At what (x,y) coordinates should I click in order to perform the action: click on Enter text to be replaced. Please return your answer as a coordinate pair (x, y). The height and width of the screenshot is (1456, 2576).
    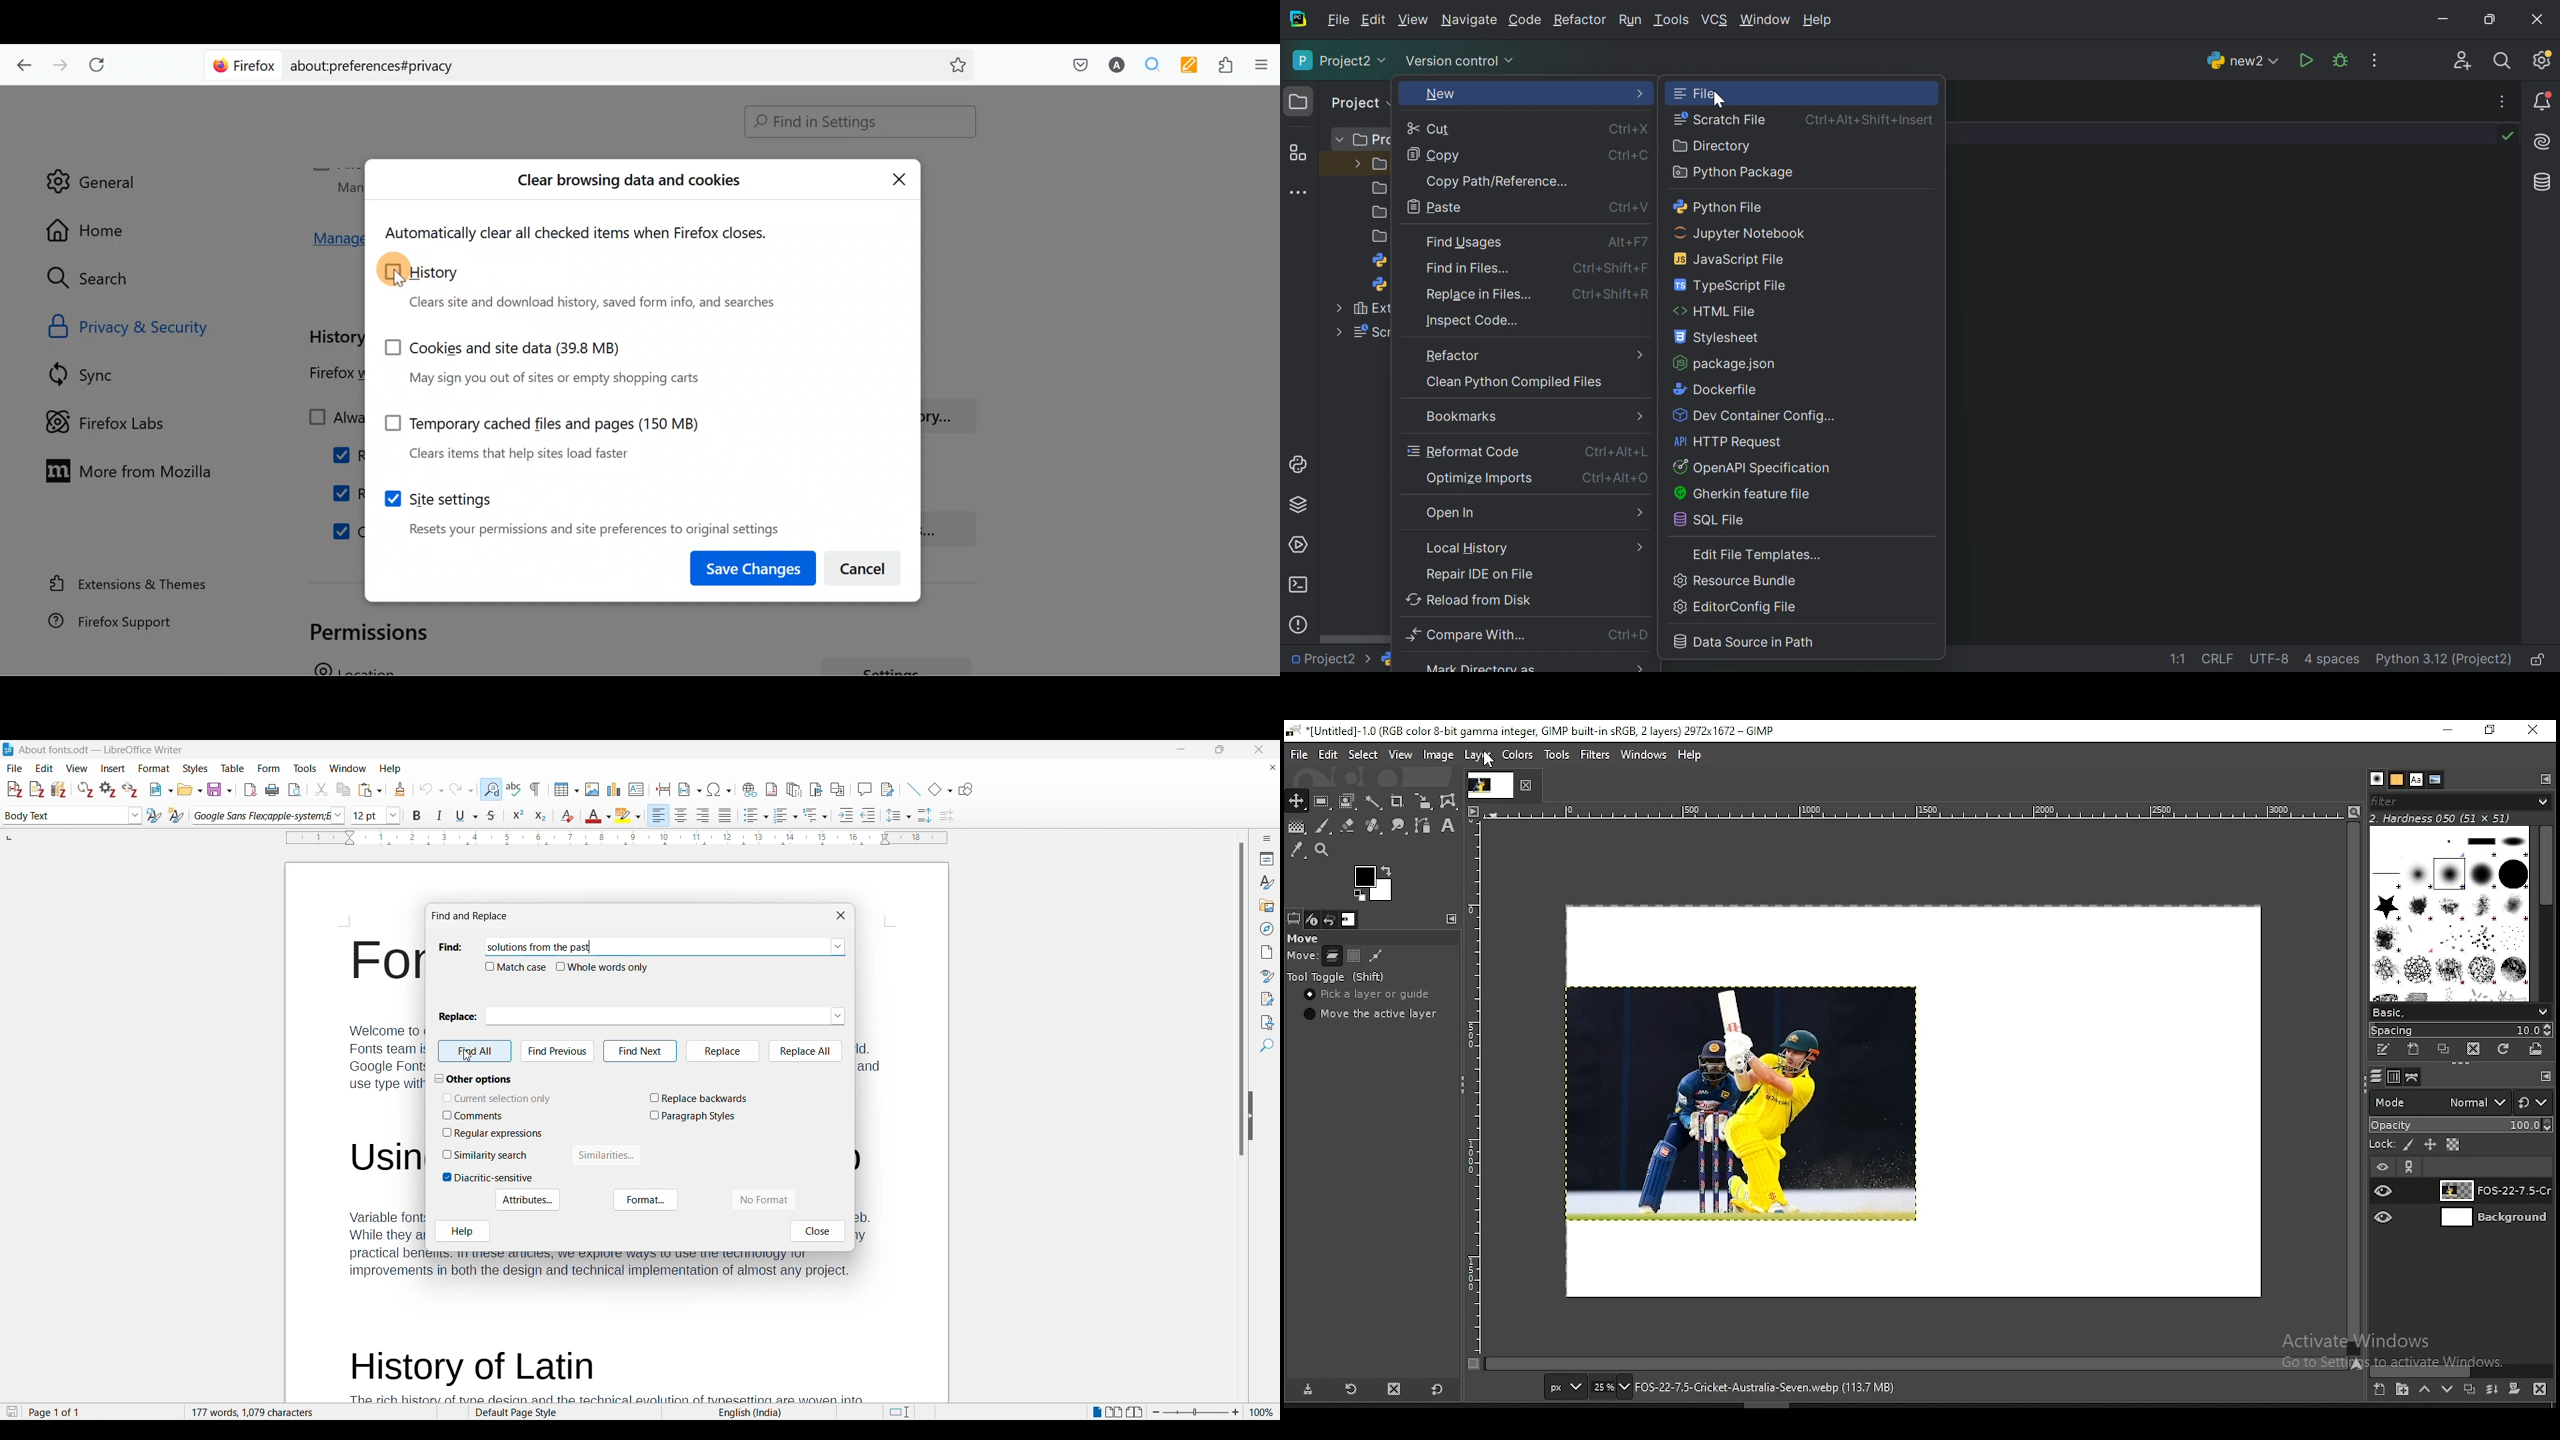
    Looking at the image, I should click on (657, 1016).